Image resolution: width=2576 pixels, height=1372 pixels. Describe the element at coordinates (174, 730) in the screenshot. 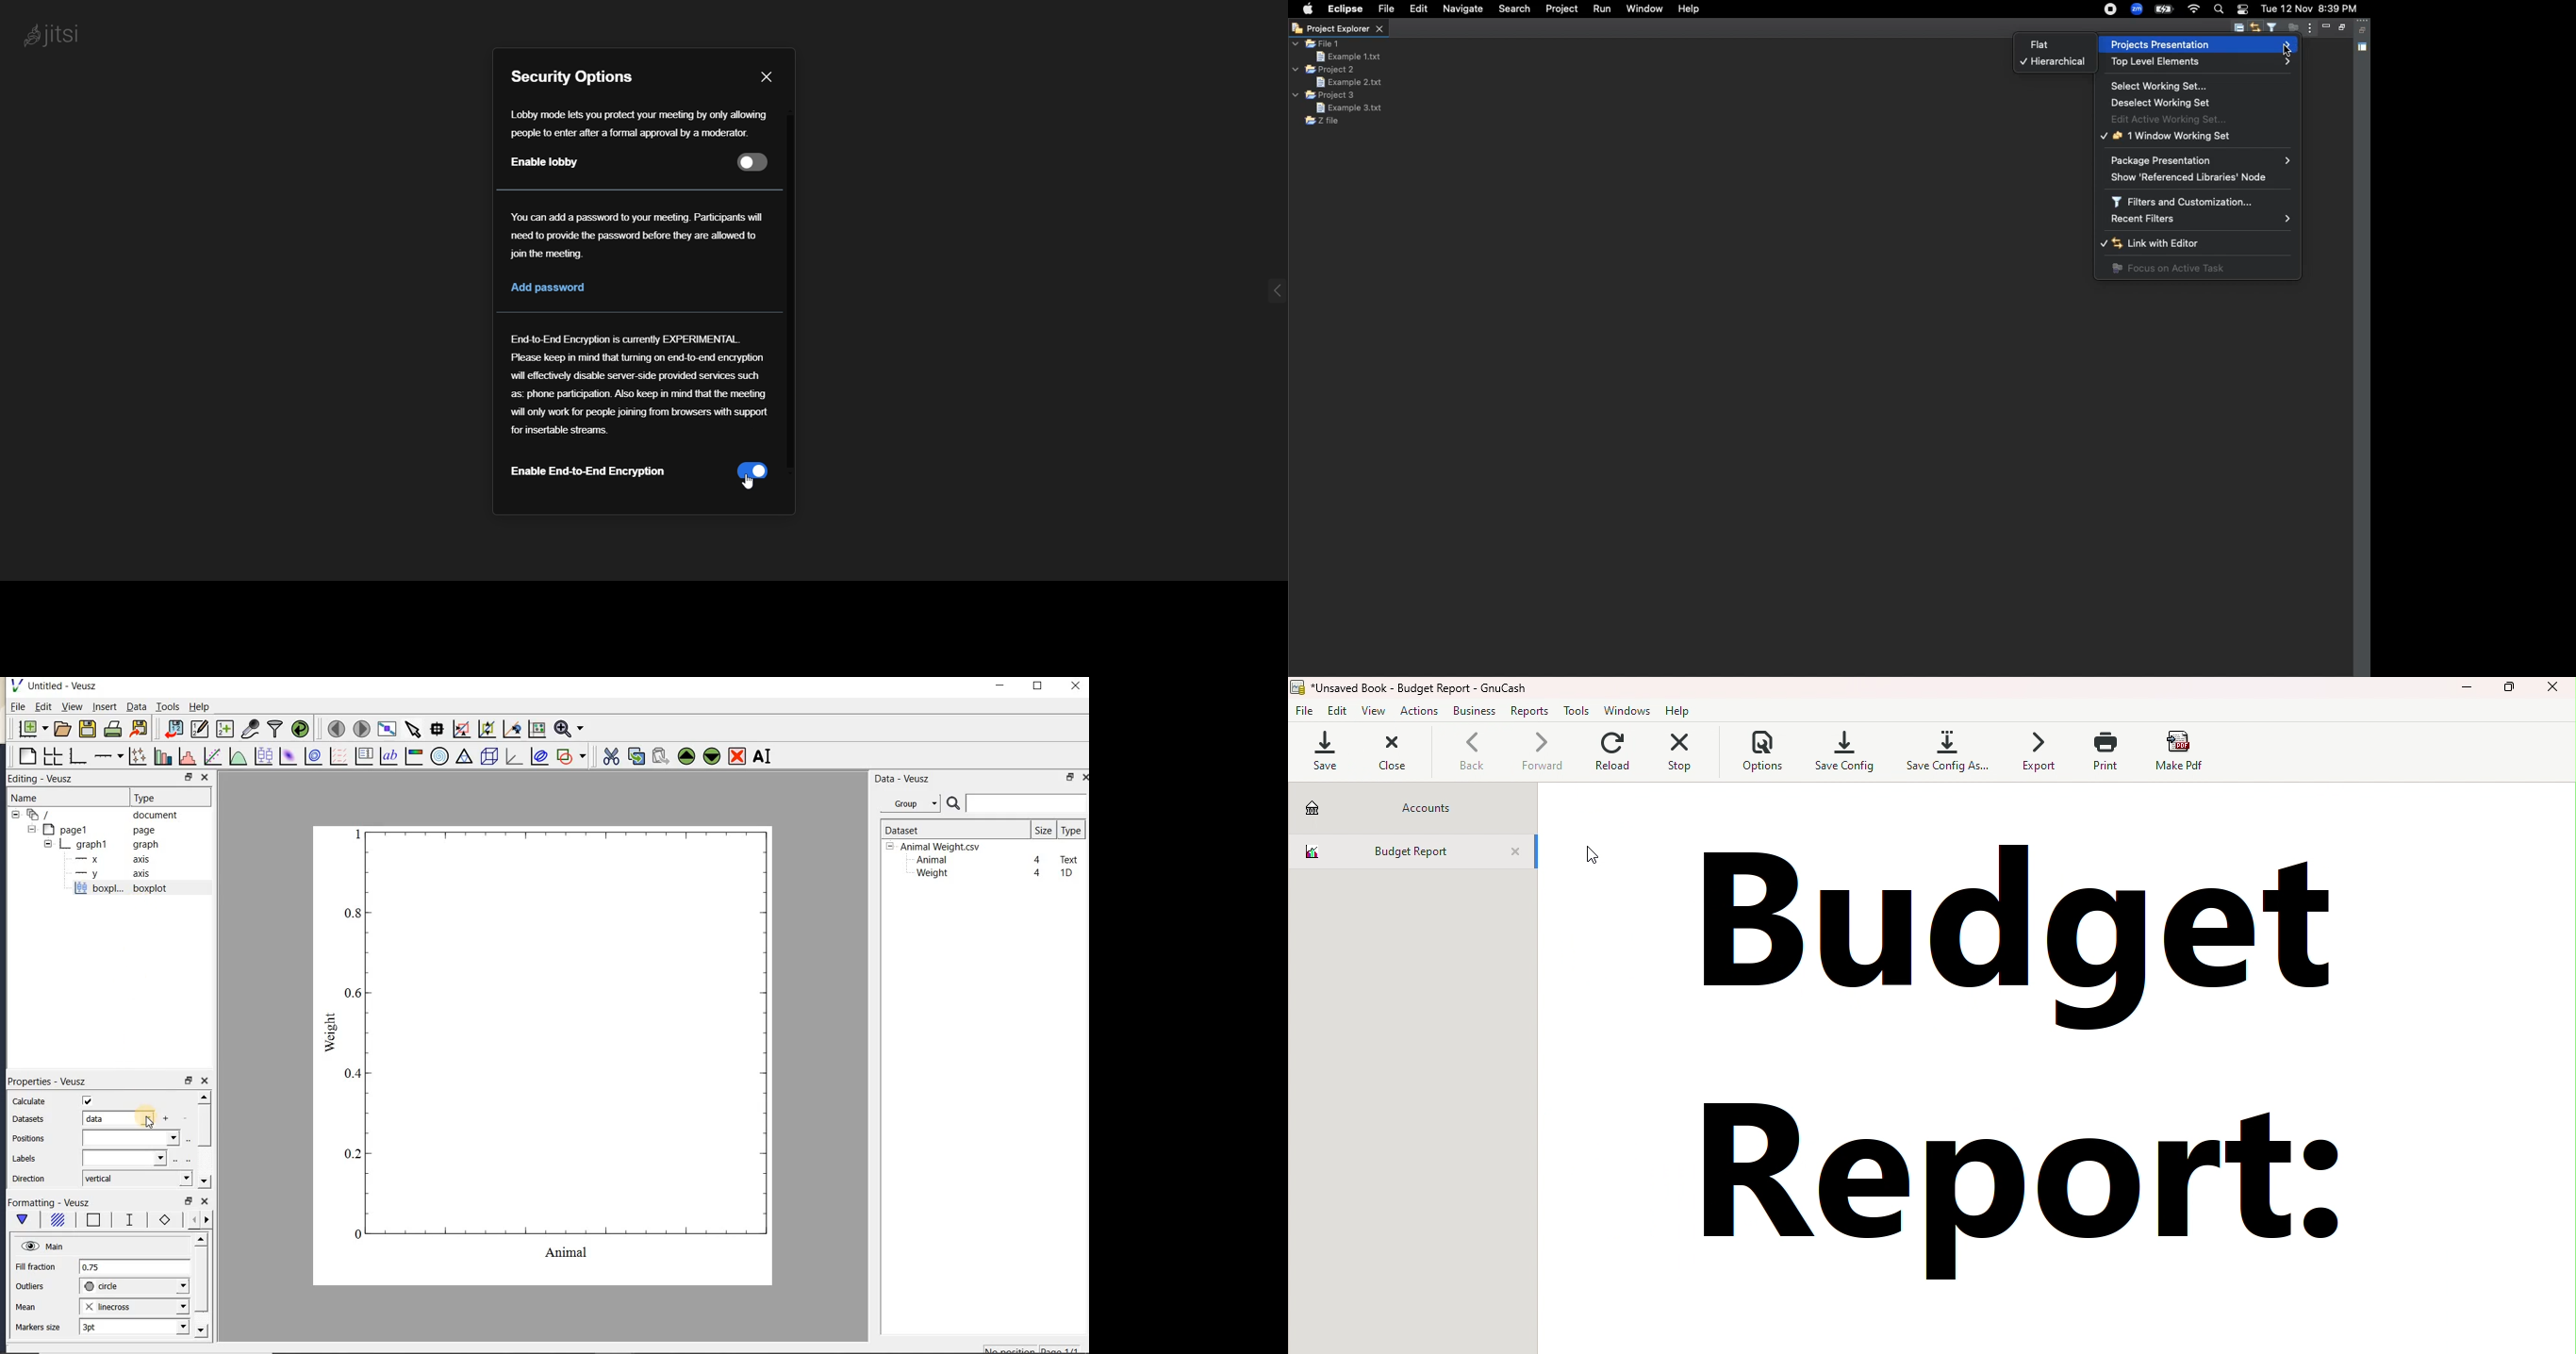

I see `import data into Veusz` at that location.